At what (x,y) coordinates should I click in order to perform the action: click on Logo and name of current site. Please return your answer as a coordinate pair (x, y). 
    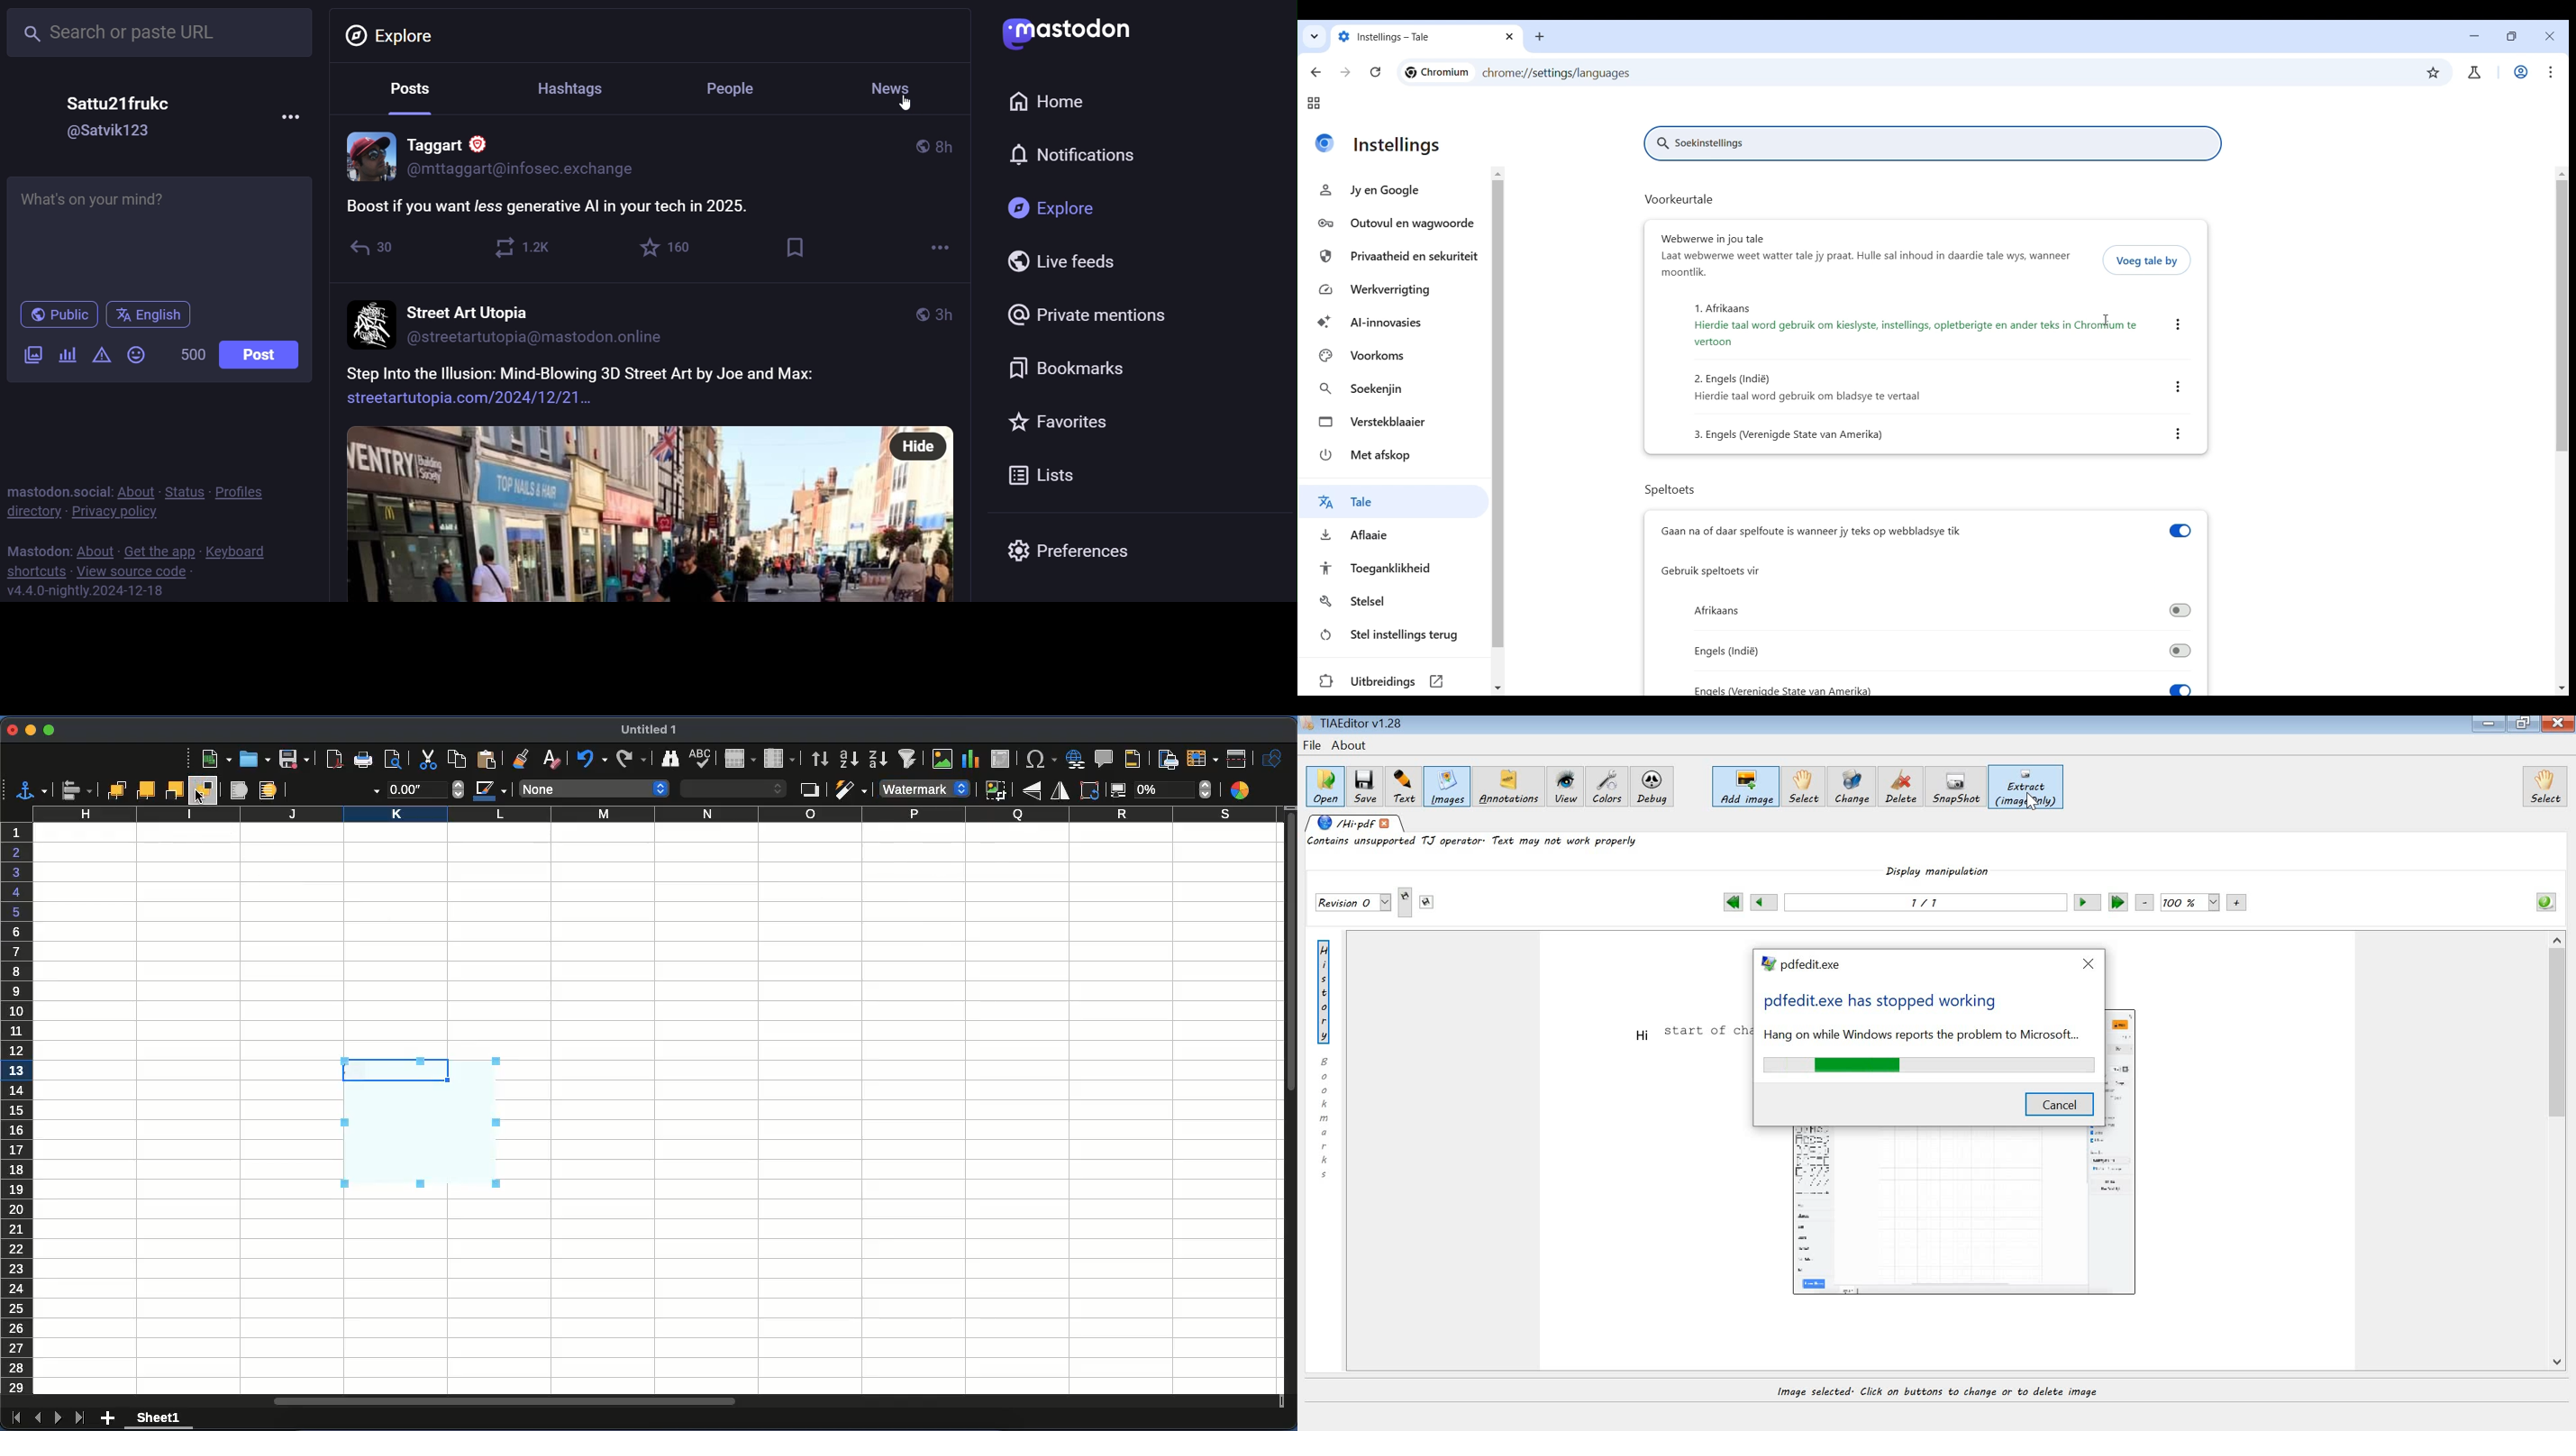
    Looking at the image, I should click on (1437, 72).